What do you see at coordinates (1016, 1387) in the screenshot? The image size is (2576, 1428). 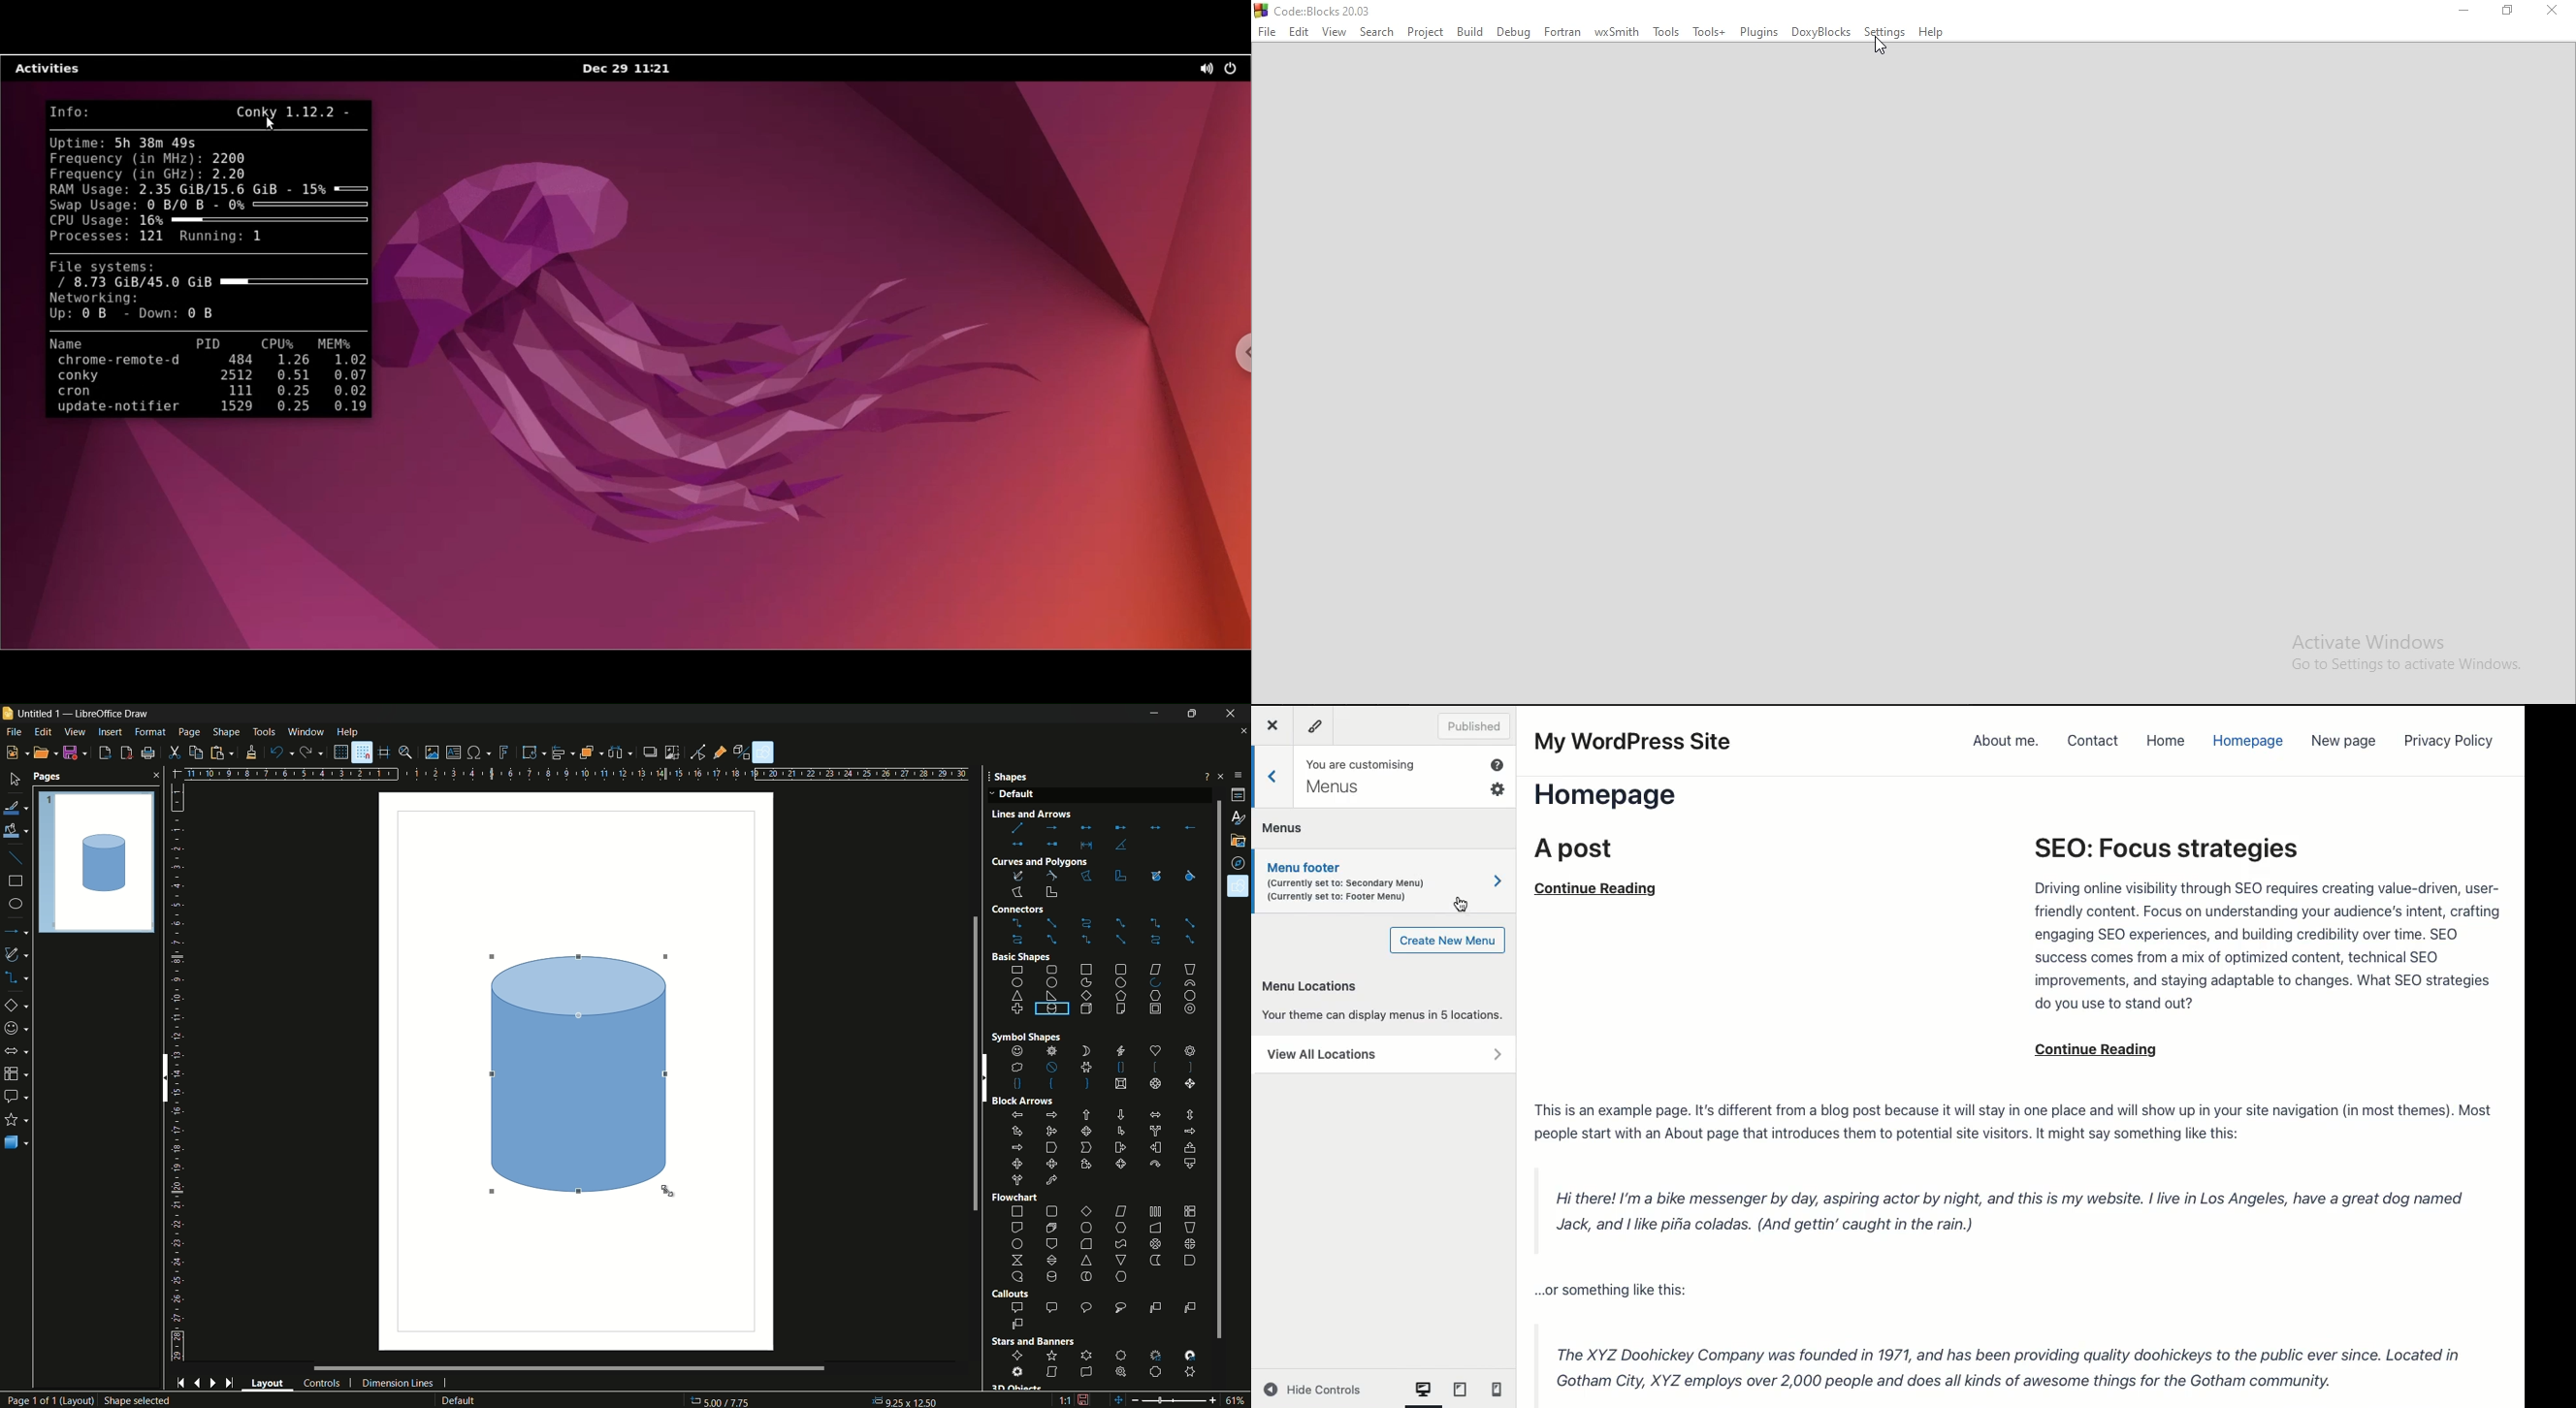 I see `3D Object` at bounding box center [1016, 1387].